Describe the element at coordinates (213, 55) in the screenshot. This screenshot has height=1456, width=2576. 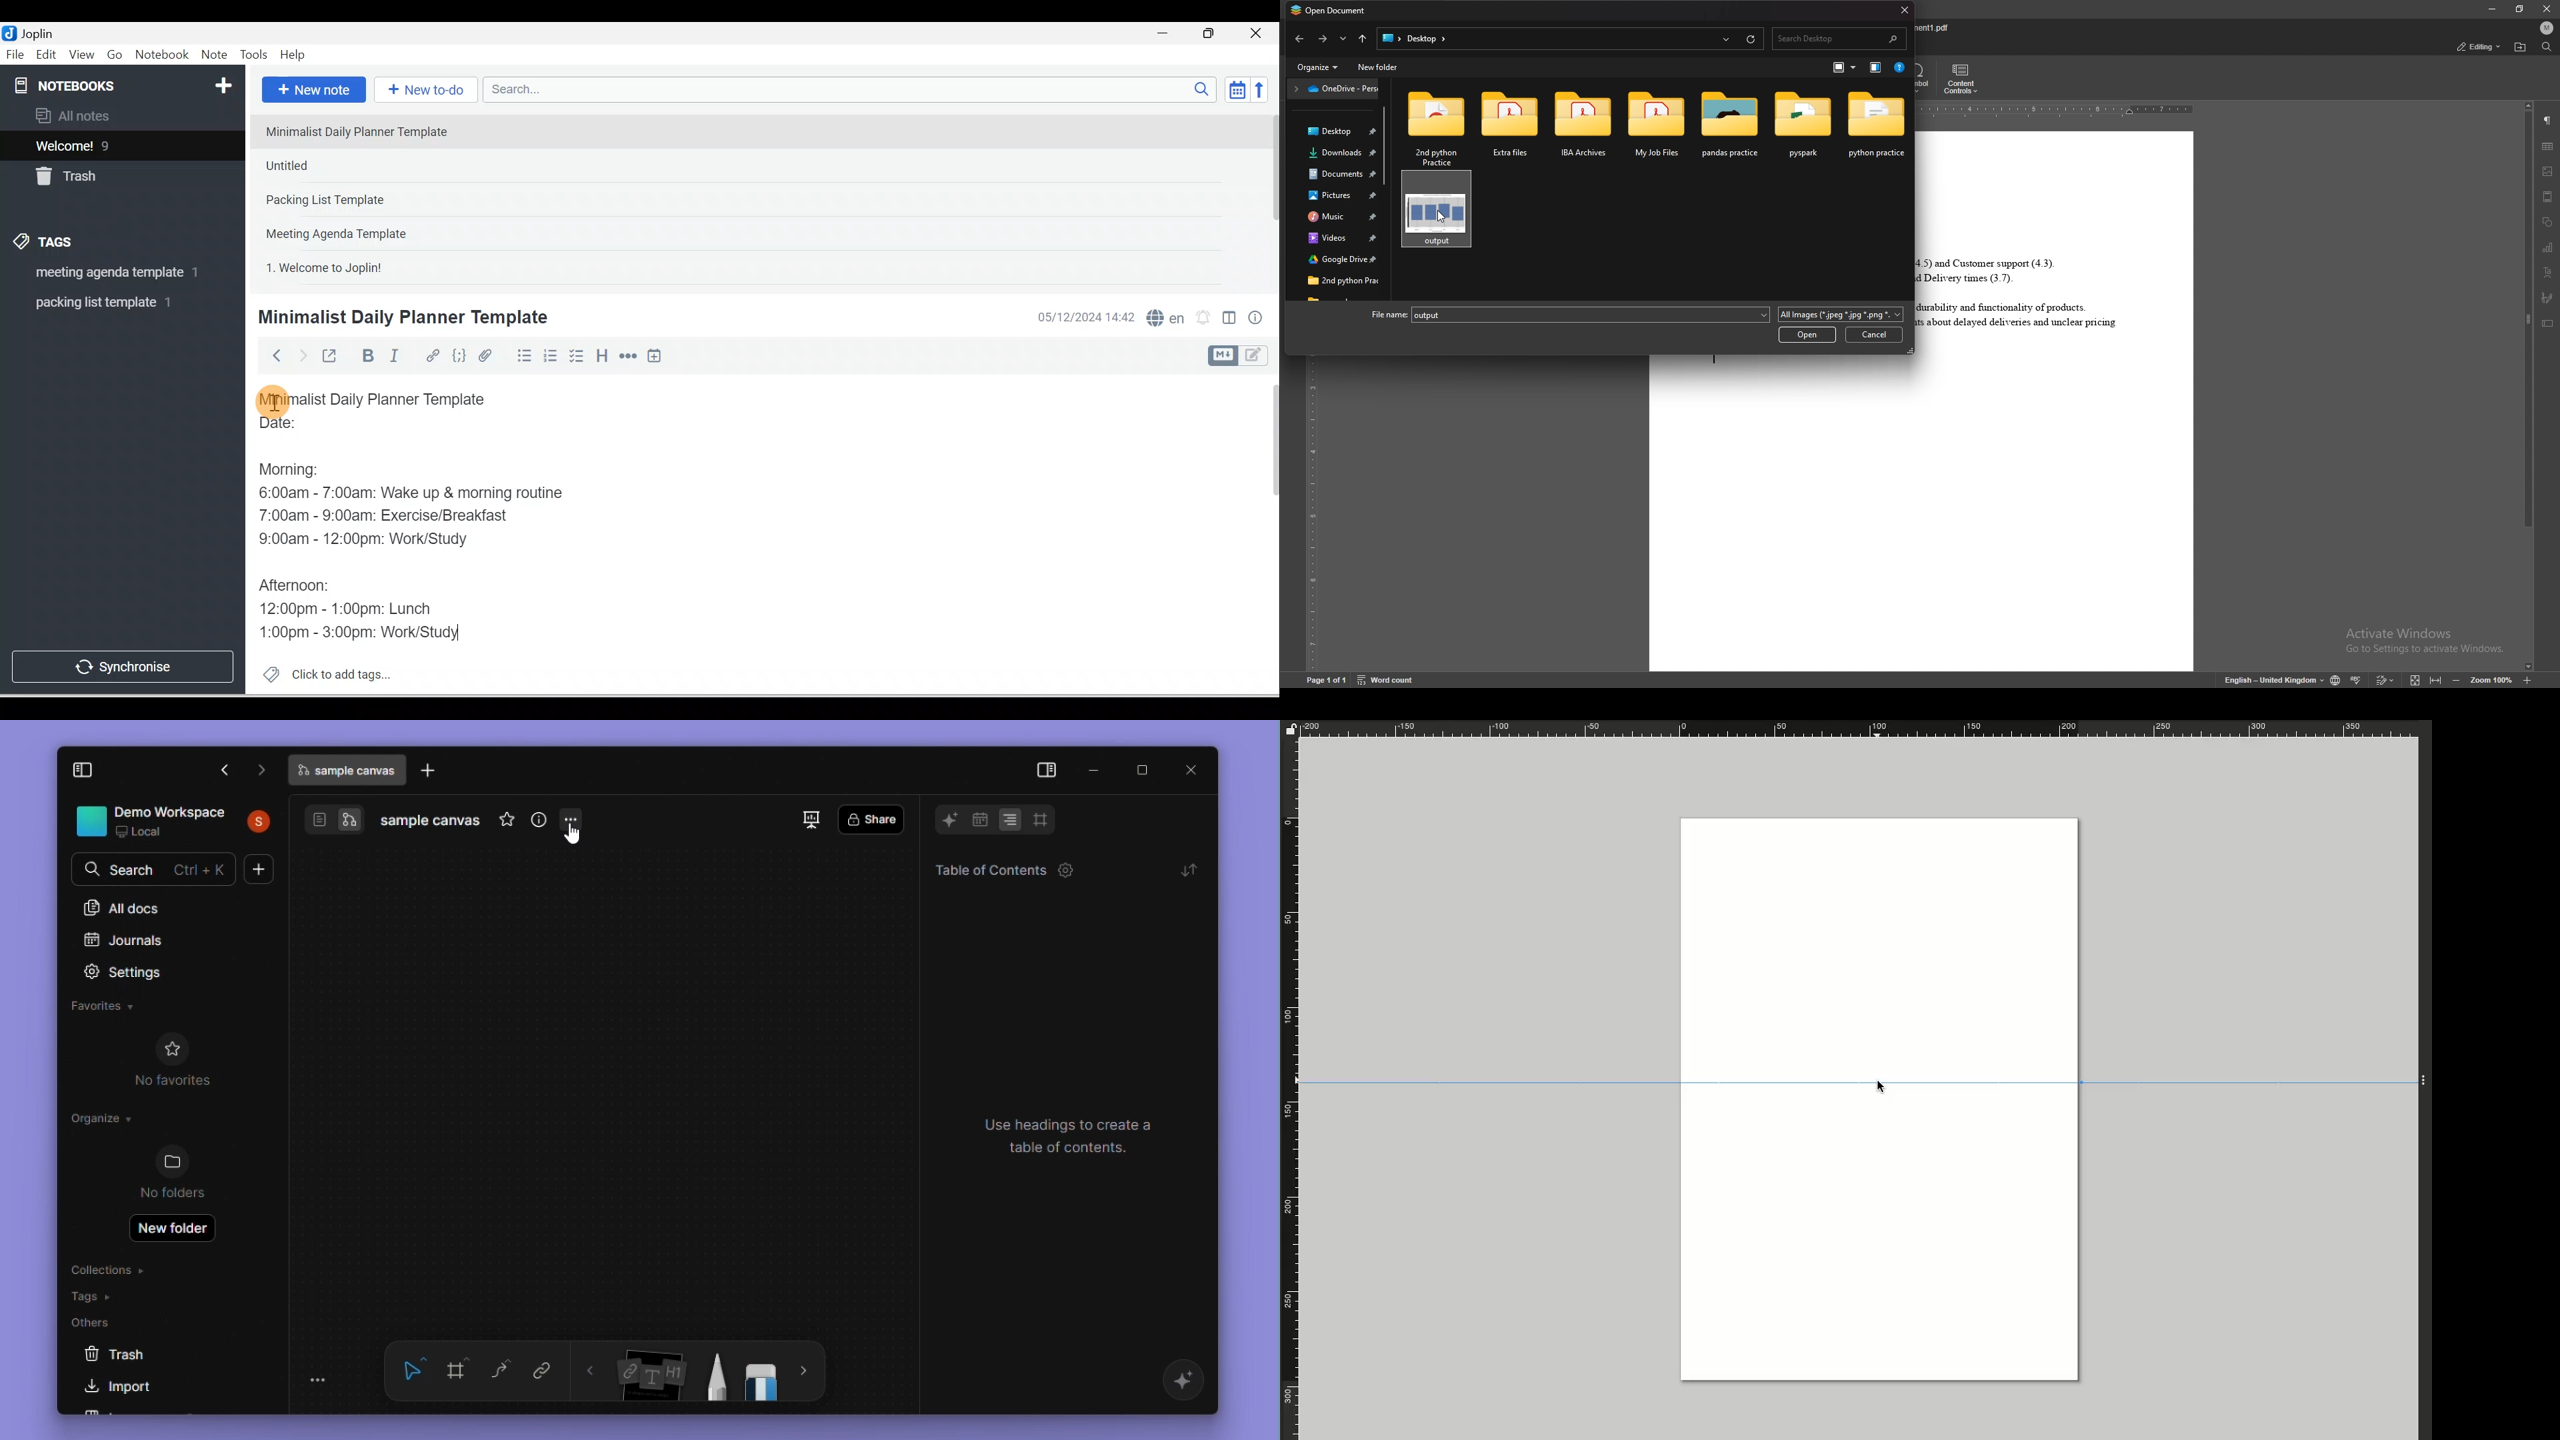
I see `Note` at that location.